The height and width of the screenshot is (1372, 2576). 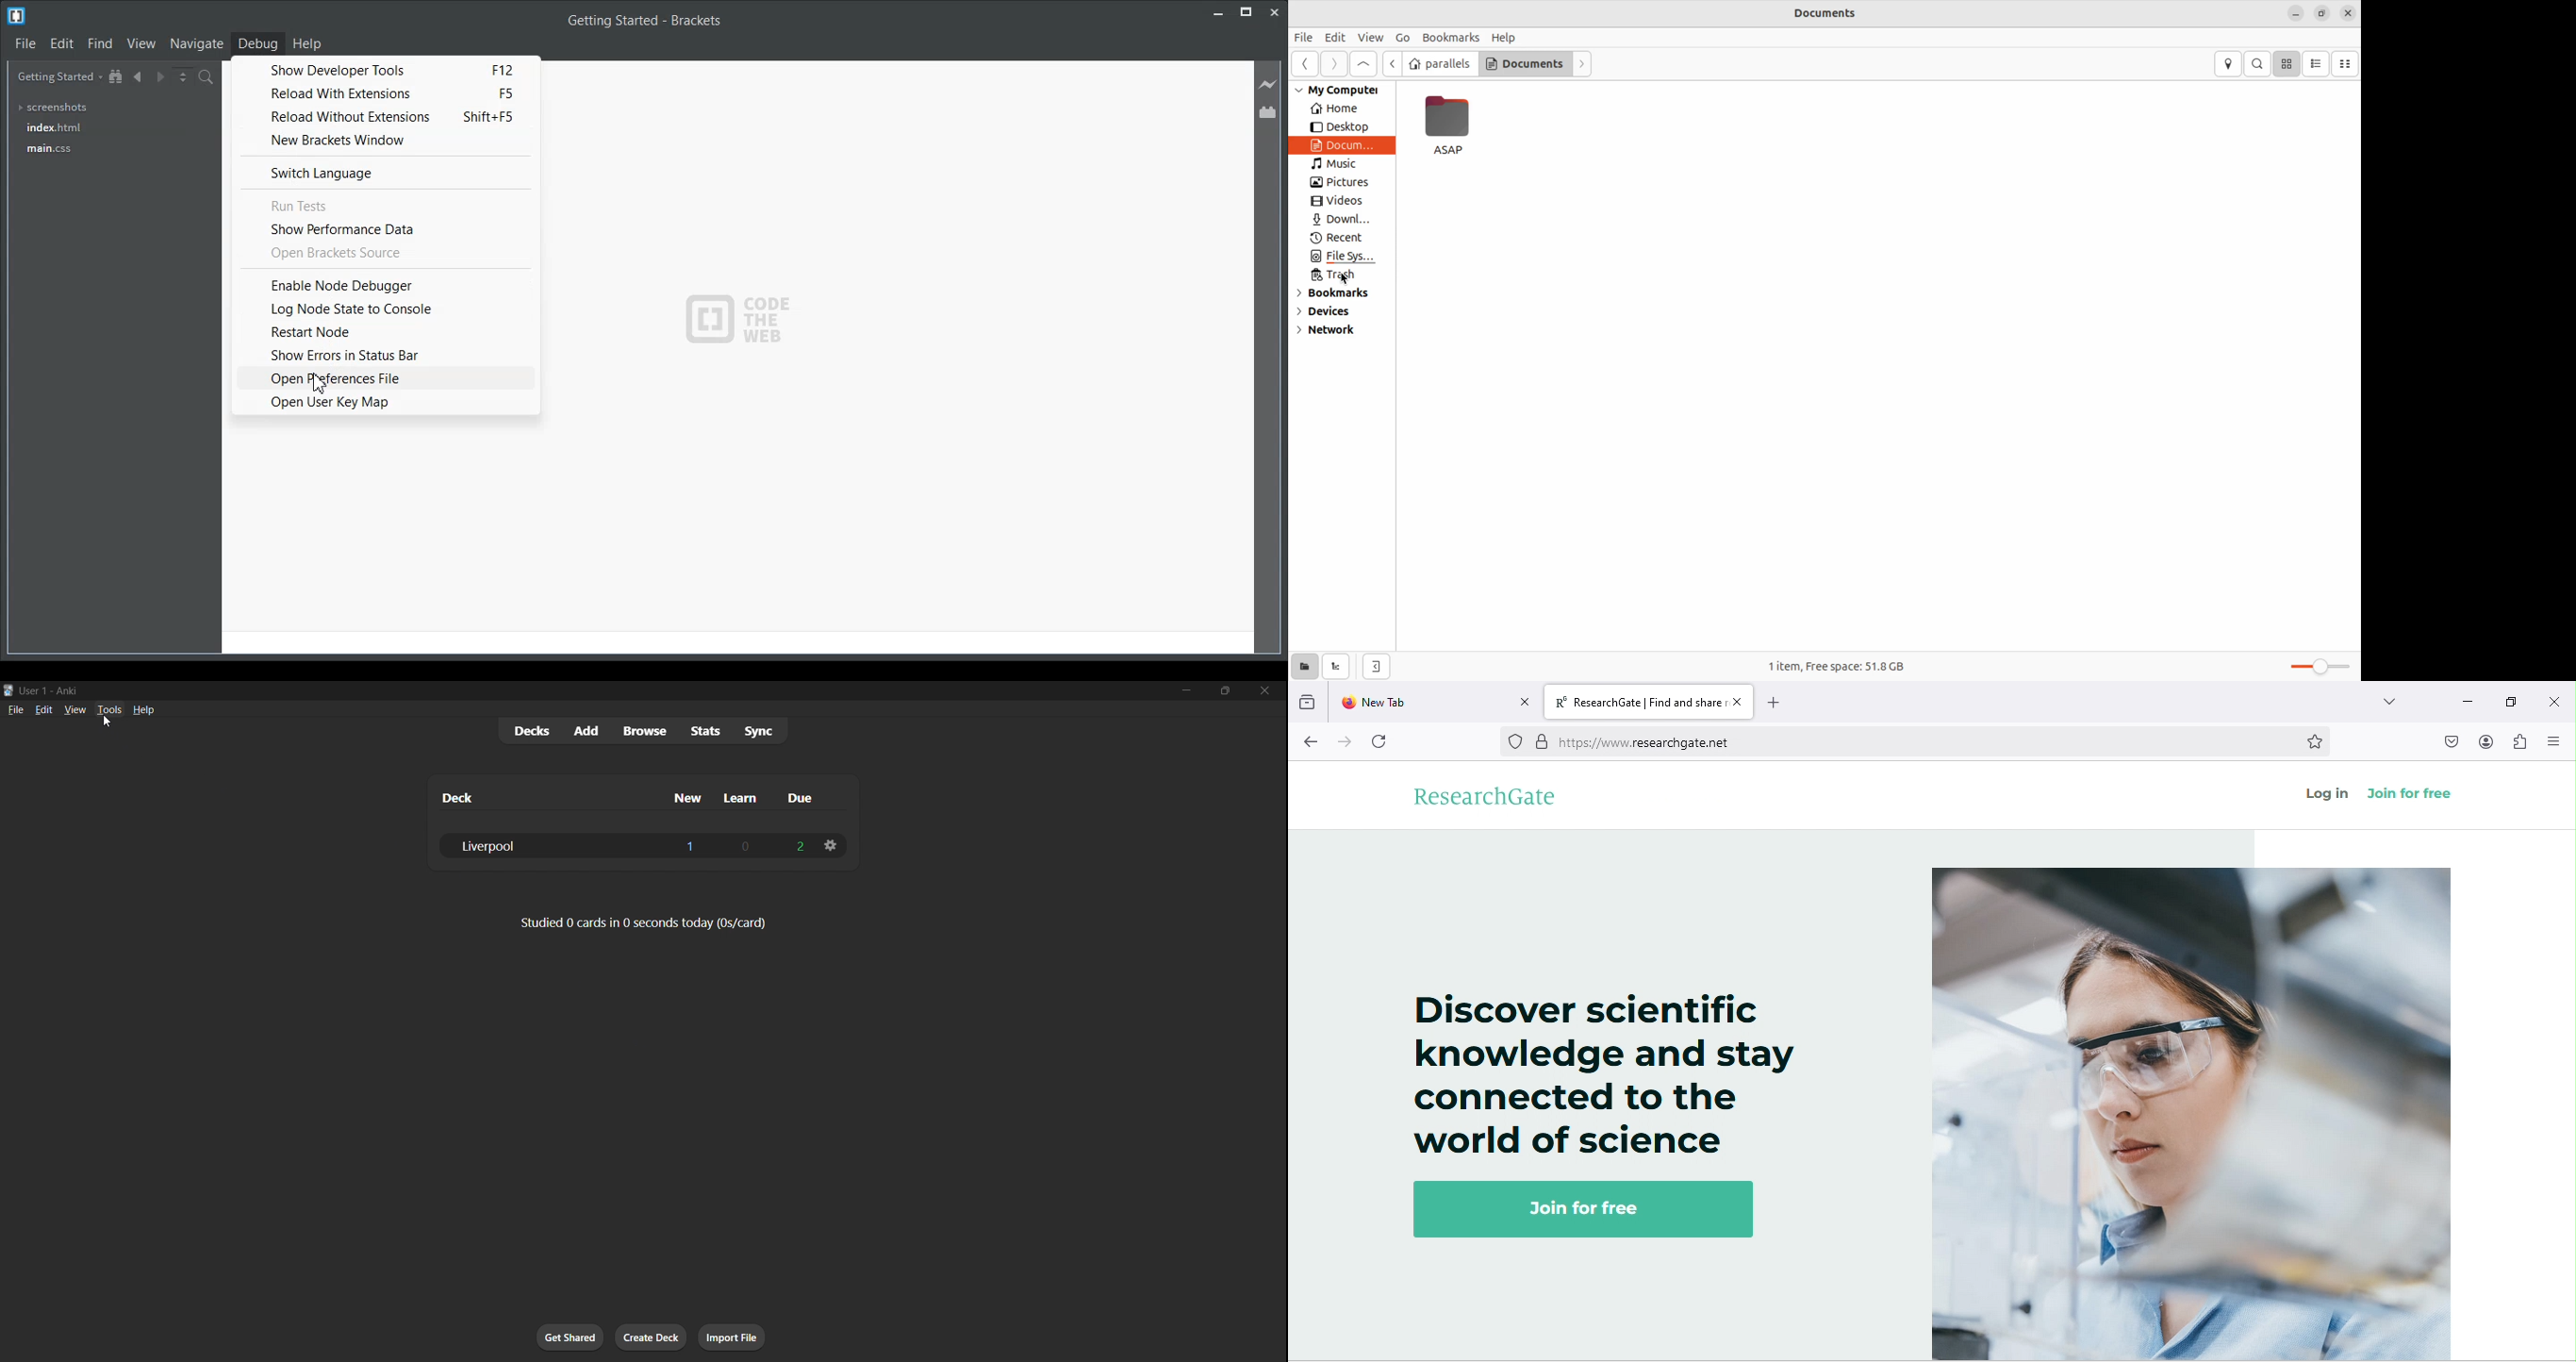 I want to click on pocket, so click(x=2450, y=741).